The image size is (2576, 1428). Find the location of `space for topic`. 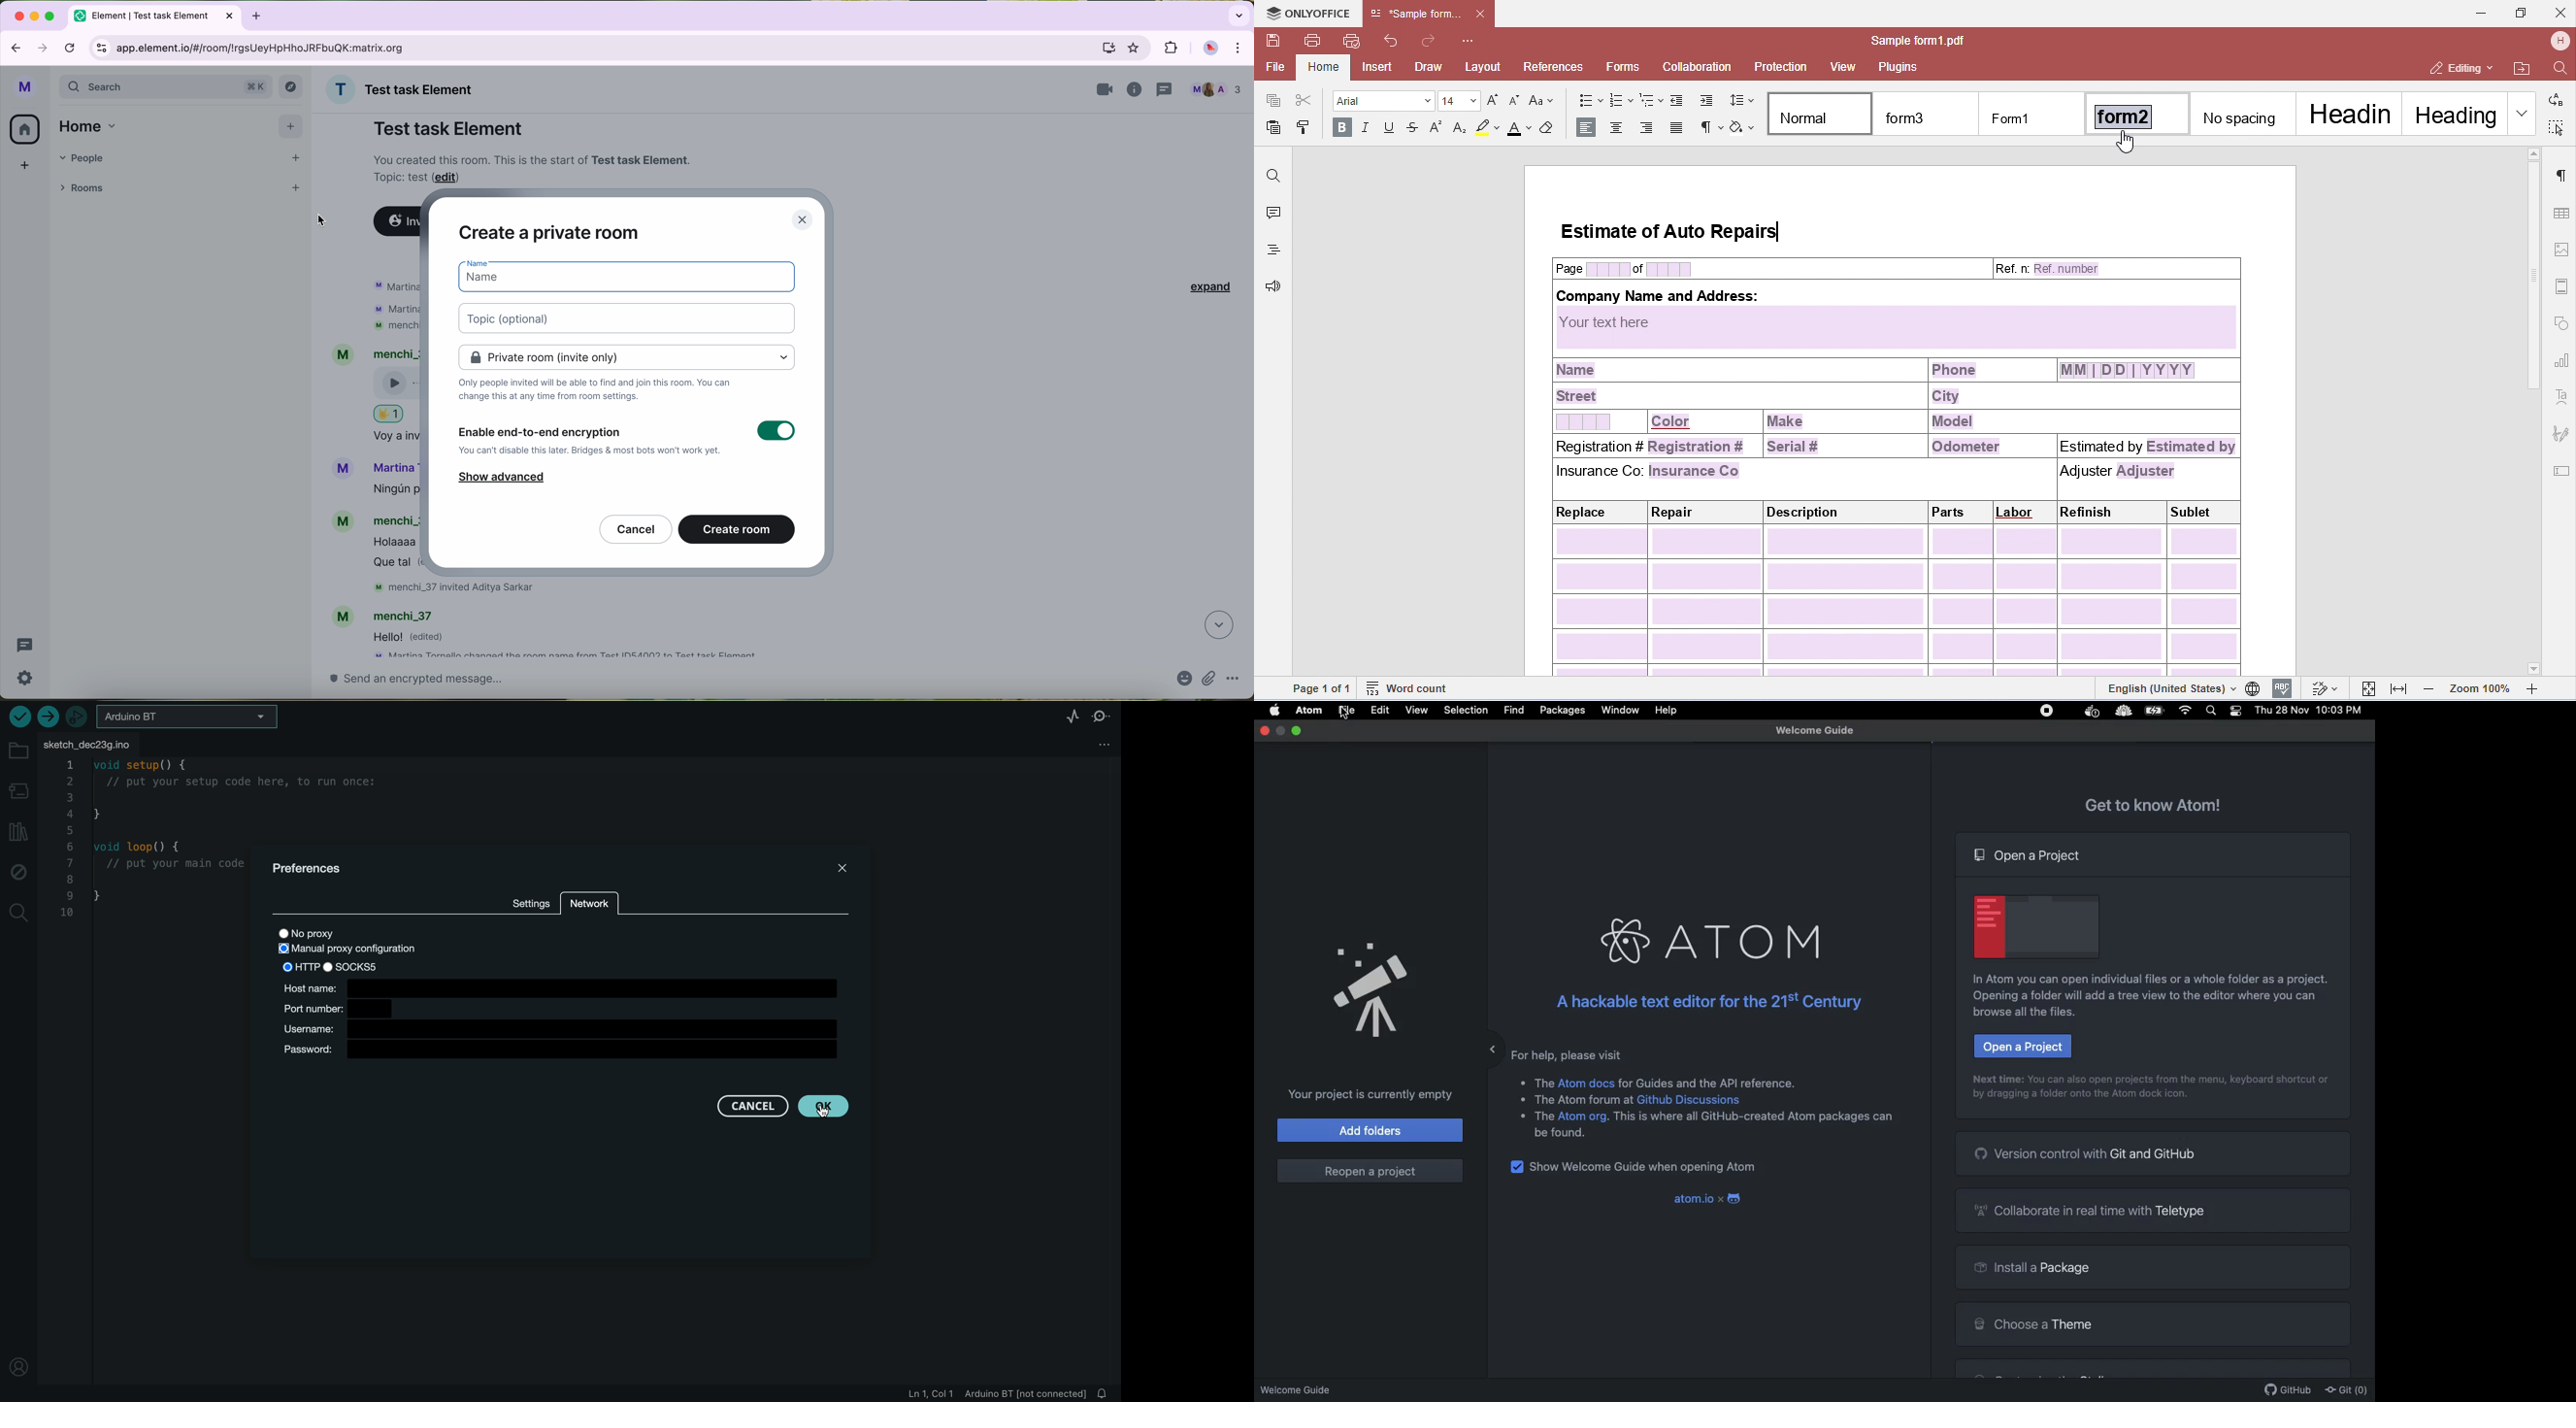

space for topic is located at coordinates (629, 319).